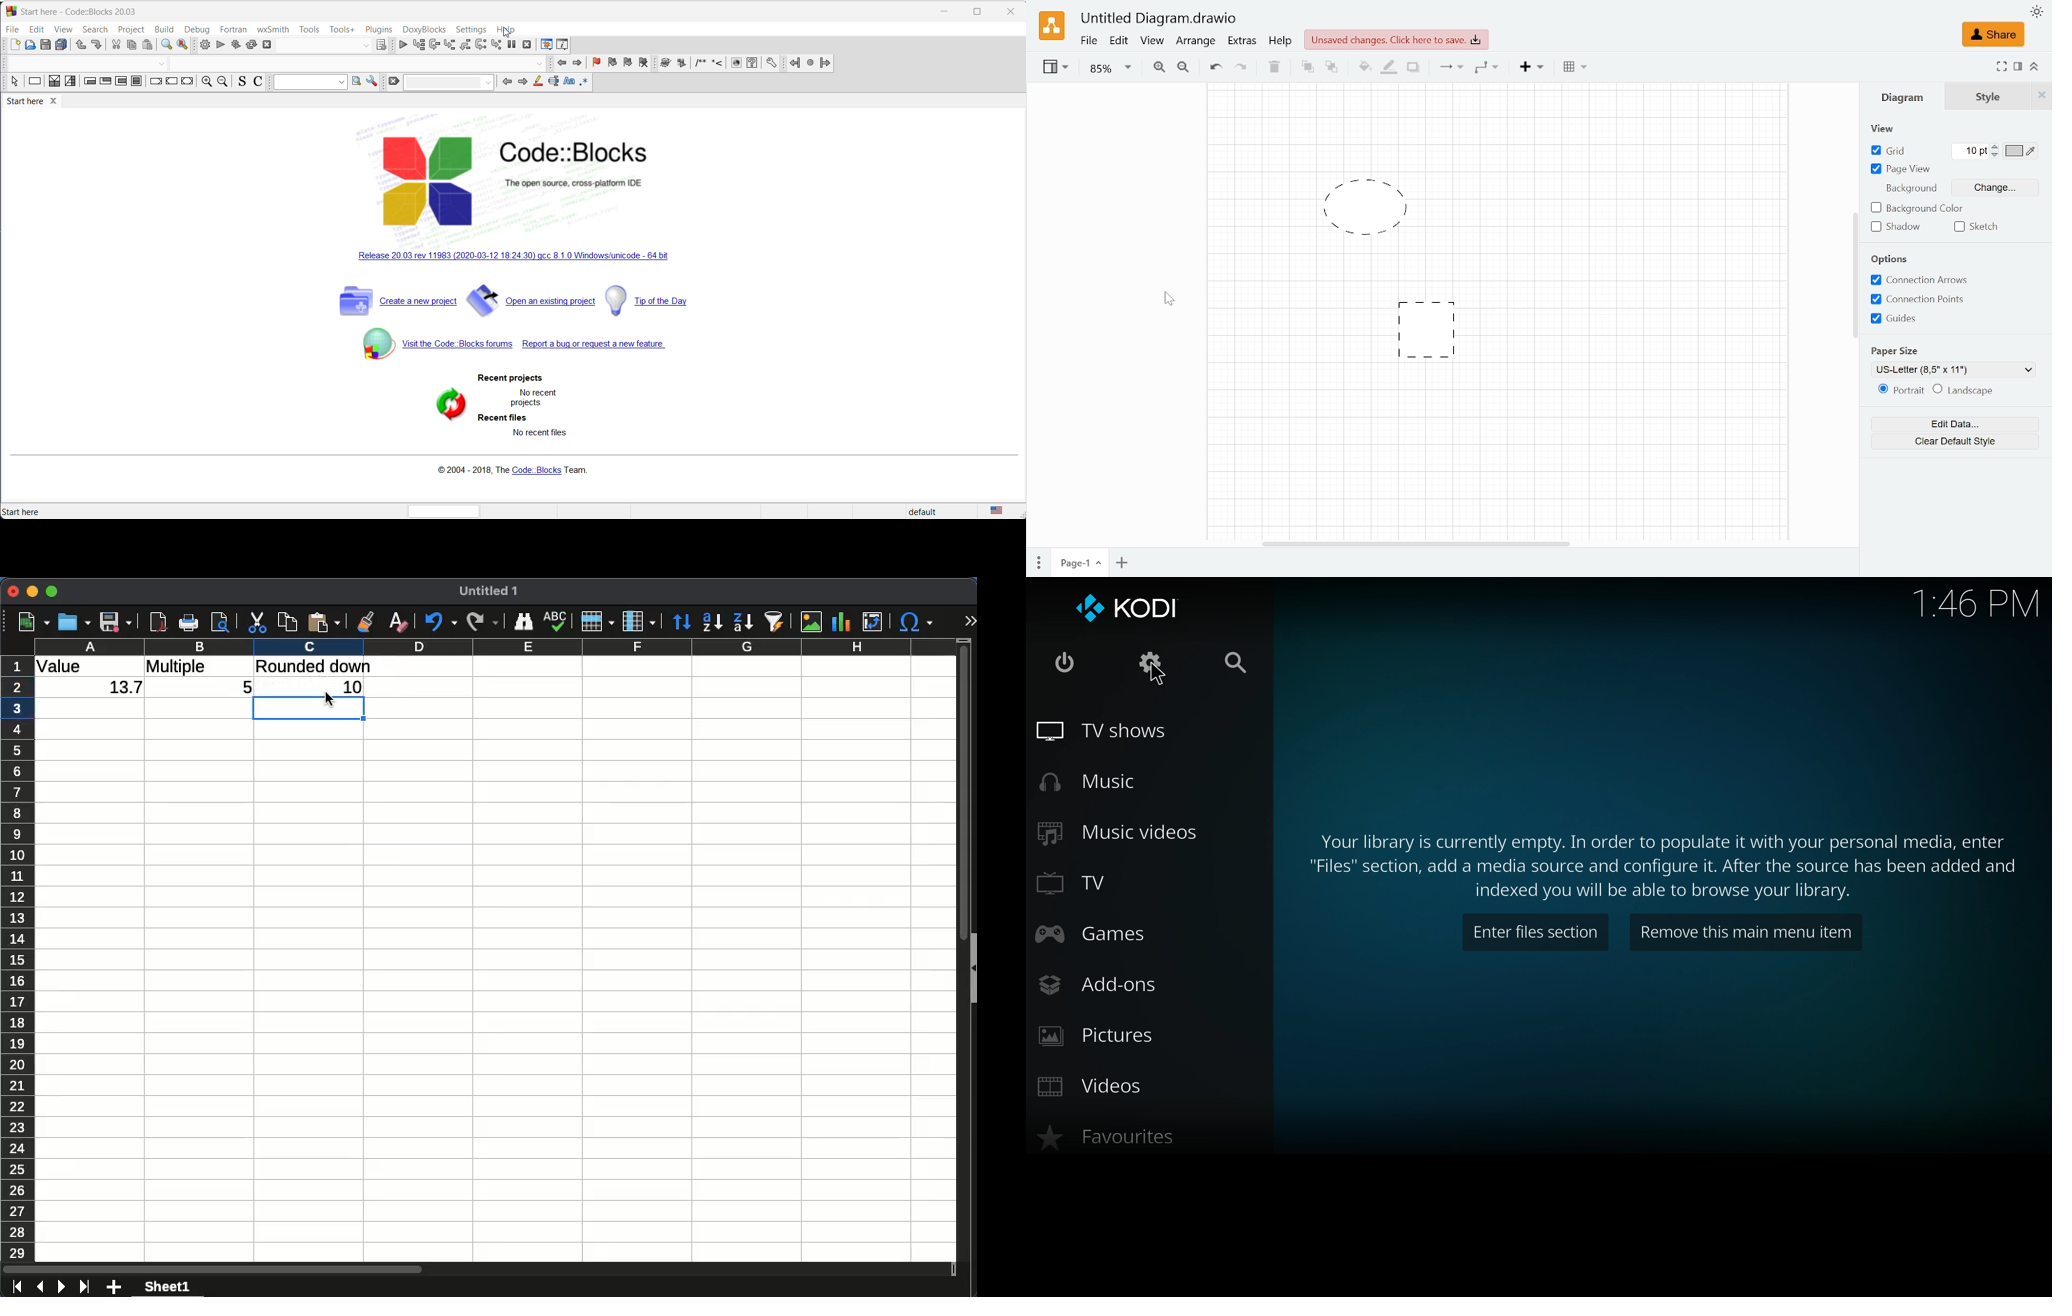 This screenshot has height=1316, width=2072. What do you see at coordinates (712, 622) in the screenshot?
I see `ascending` at bounding box center [712, 622].